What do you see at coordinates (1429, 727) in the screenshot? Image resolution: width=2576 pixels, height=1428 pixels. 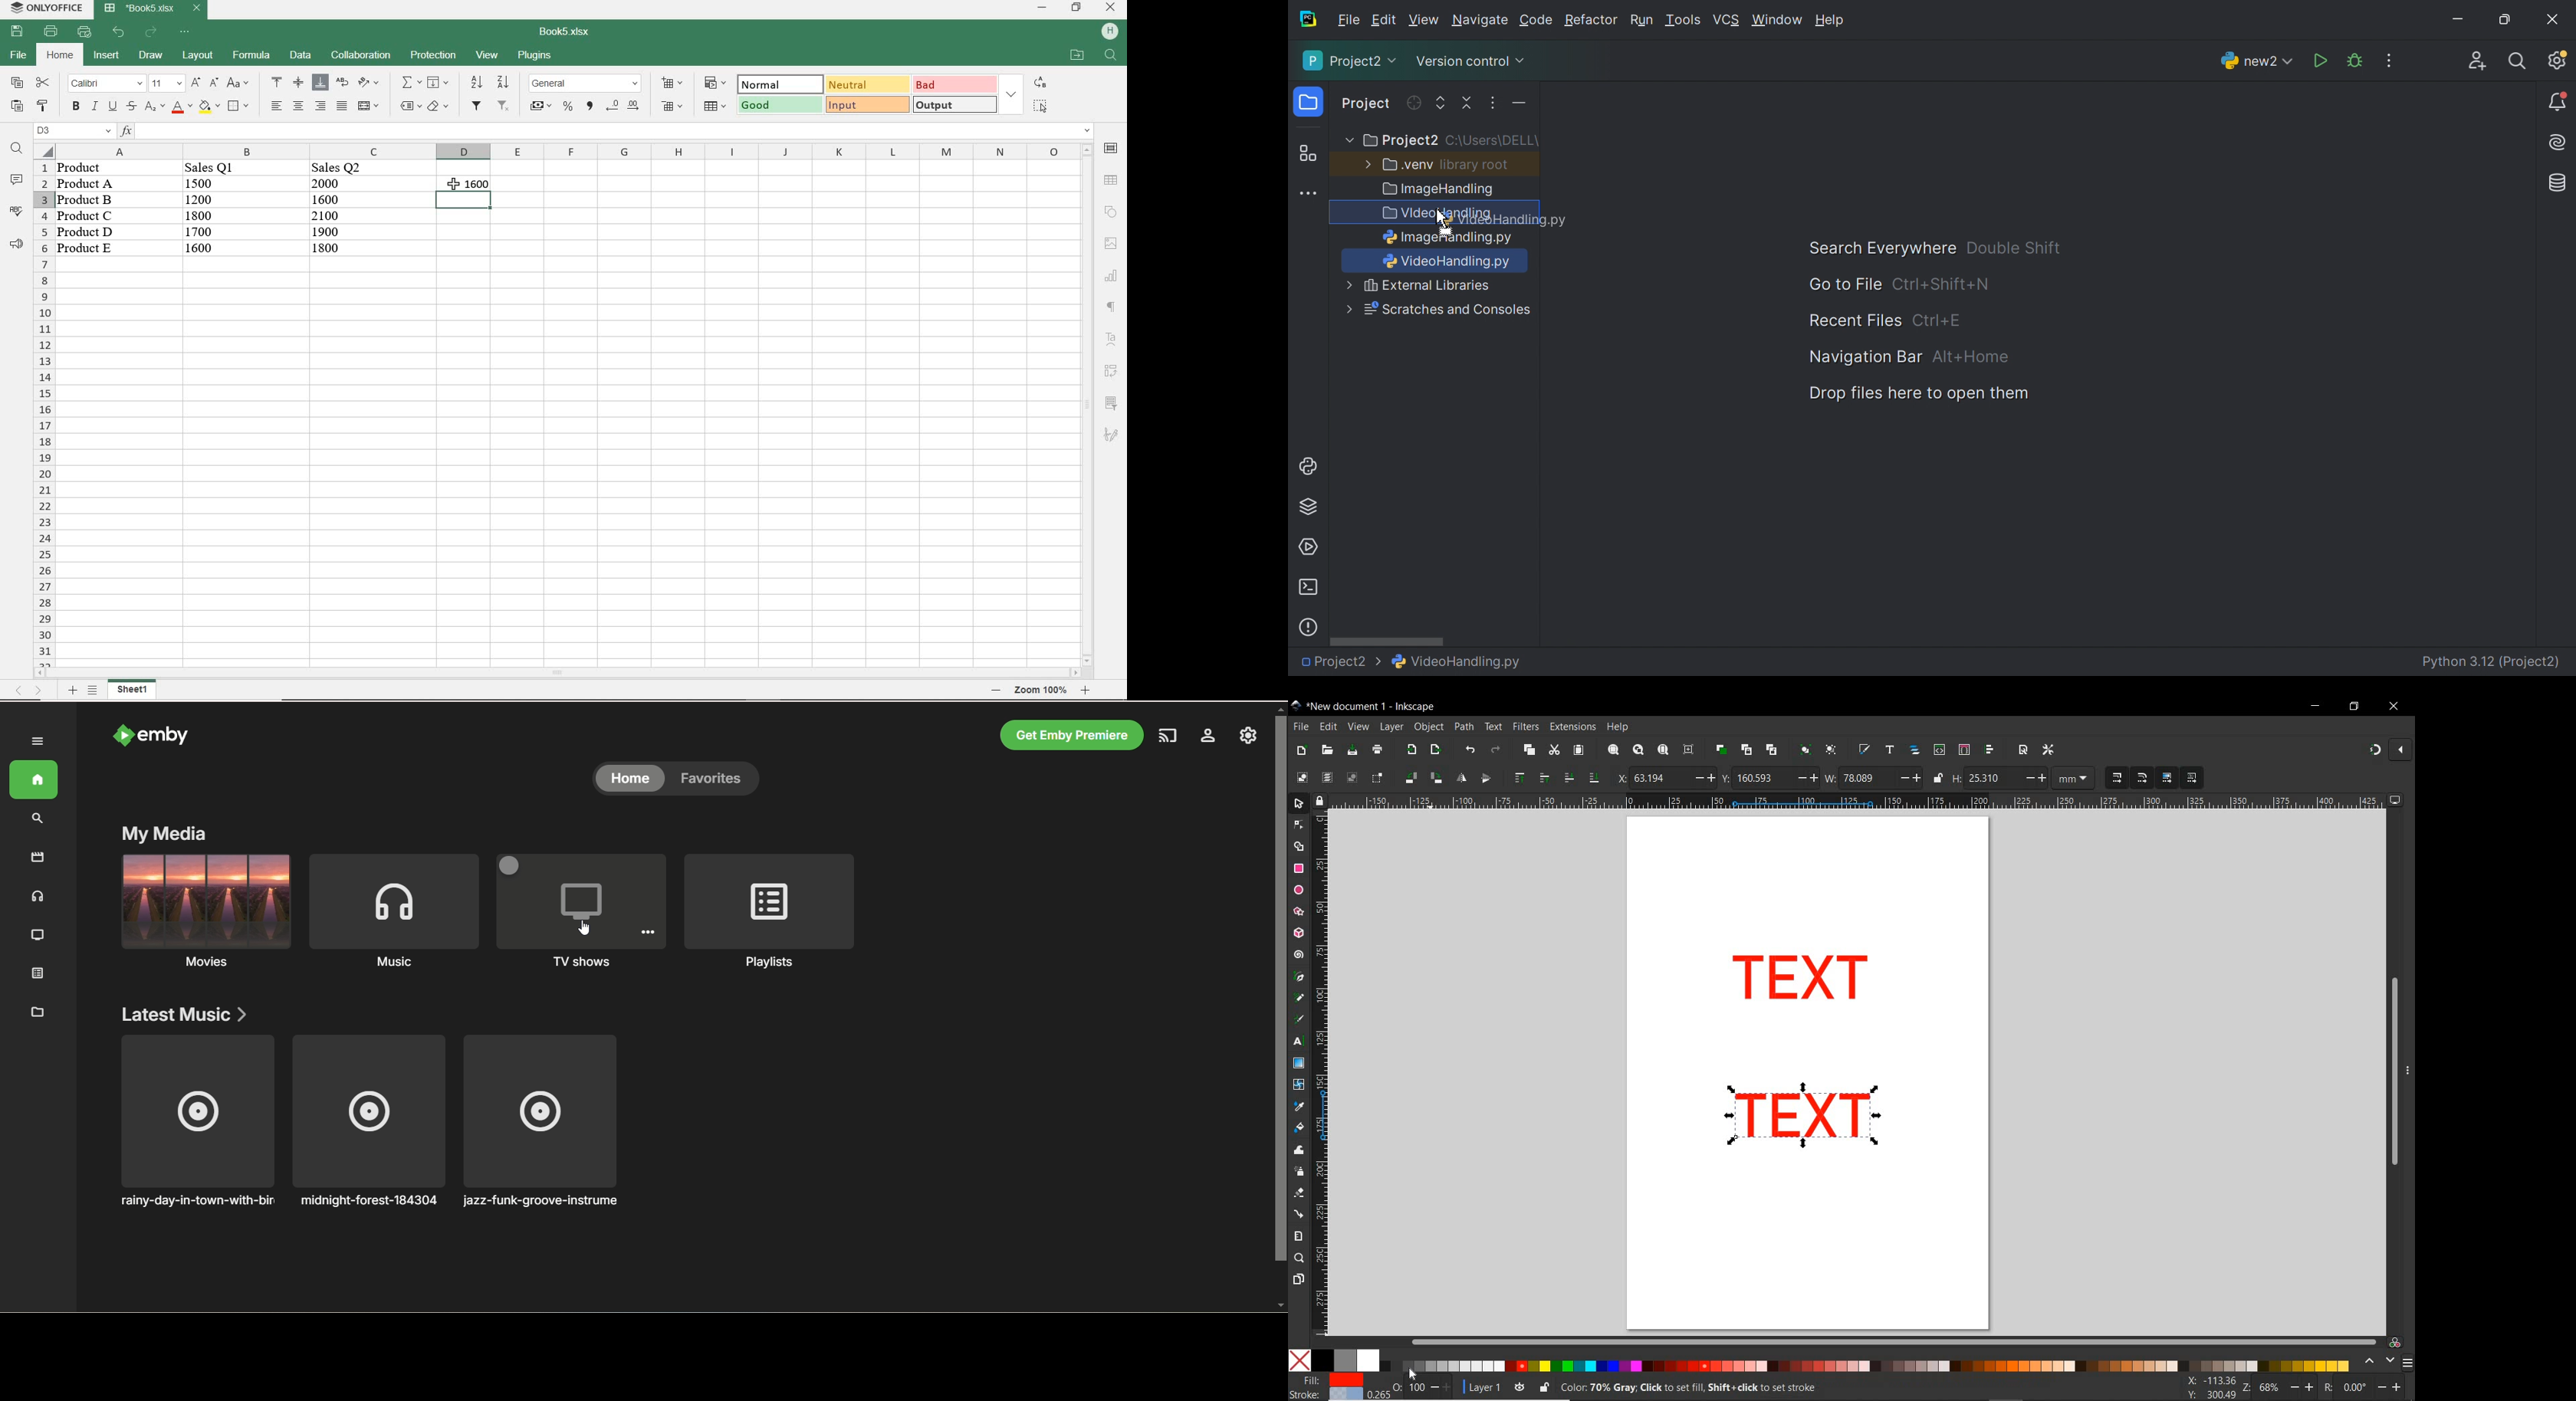 I see `object` at bounding box center [1429, 727].